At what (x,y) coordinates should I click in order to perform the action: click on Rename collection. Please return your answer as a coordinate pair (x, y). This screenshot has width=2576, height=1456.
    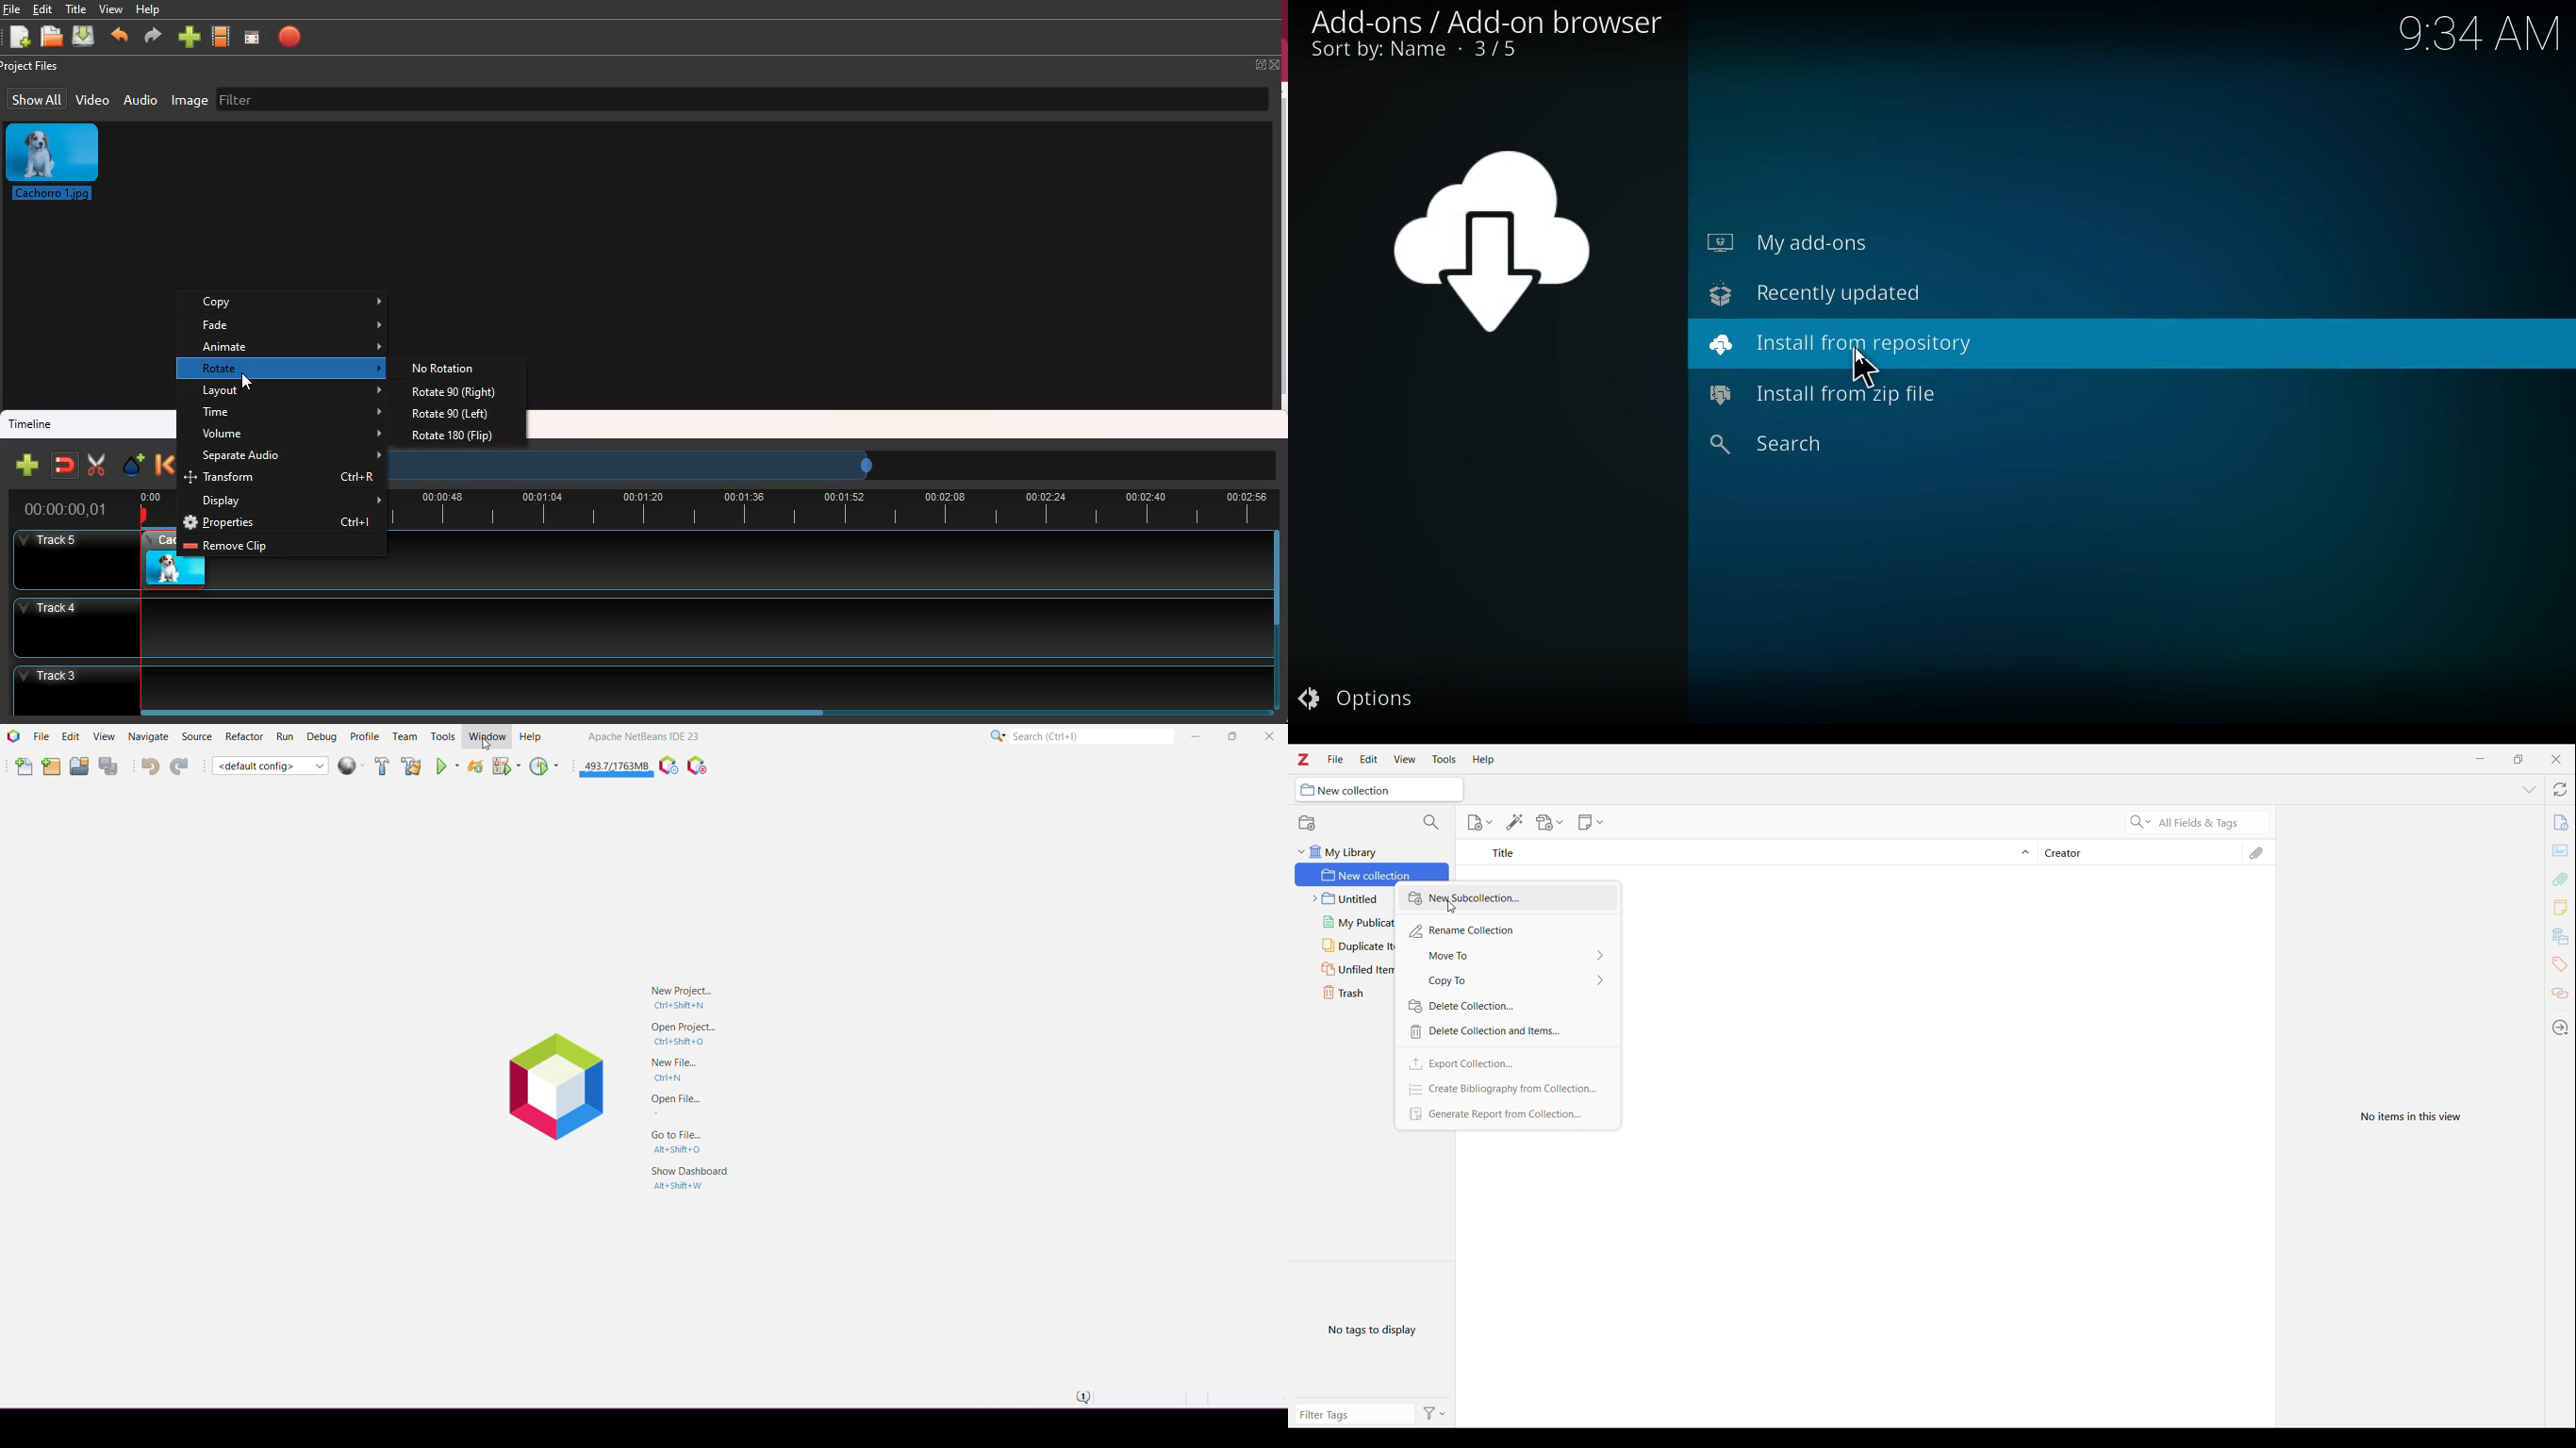
    Looking at the image, I should click on (1508, 930).